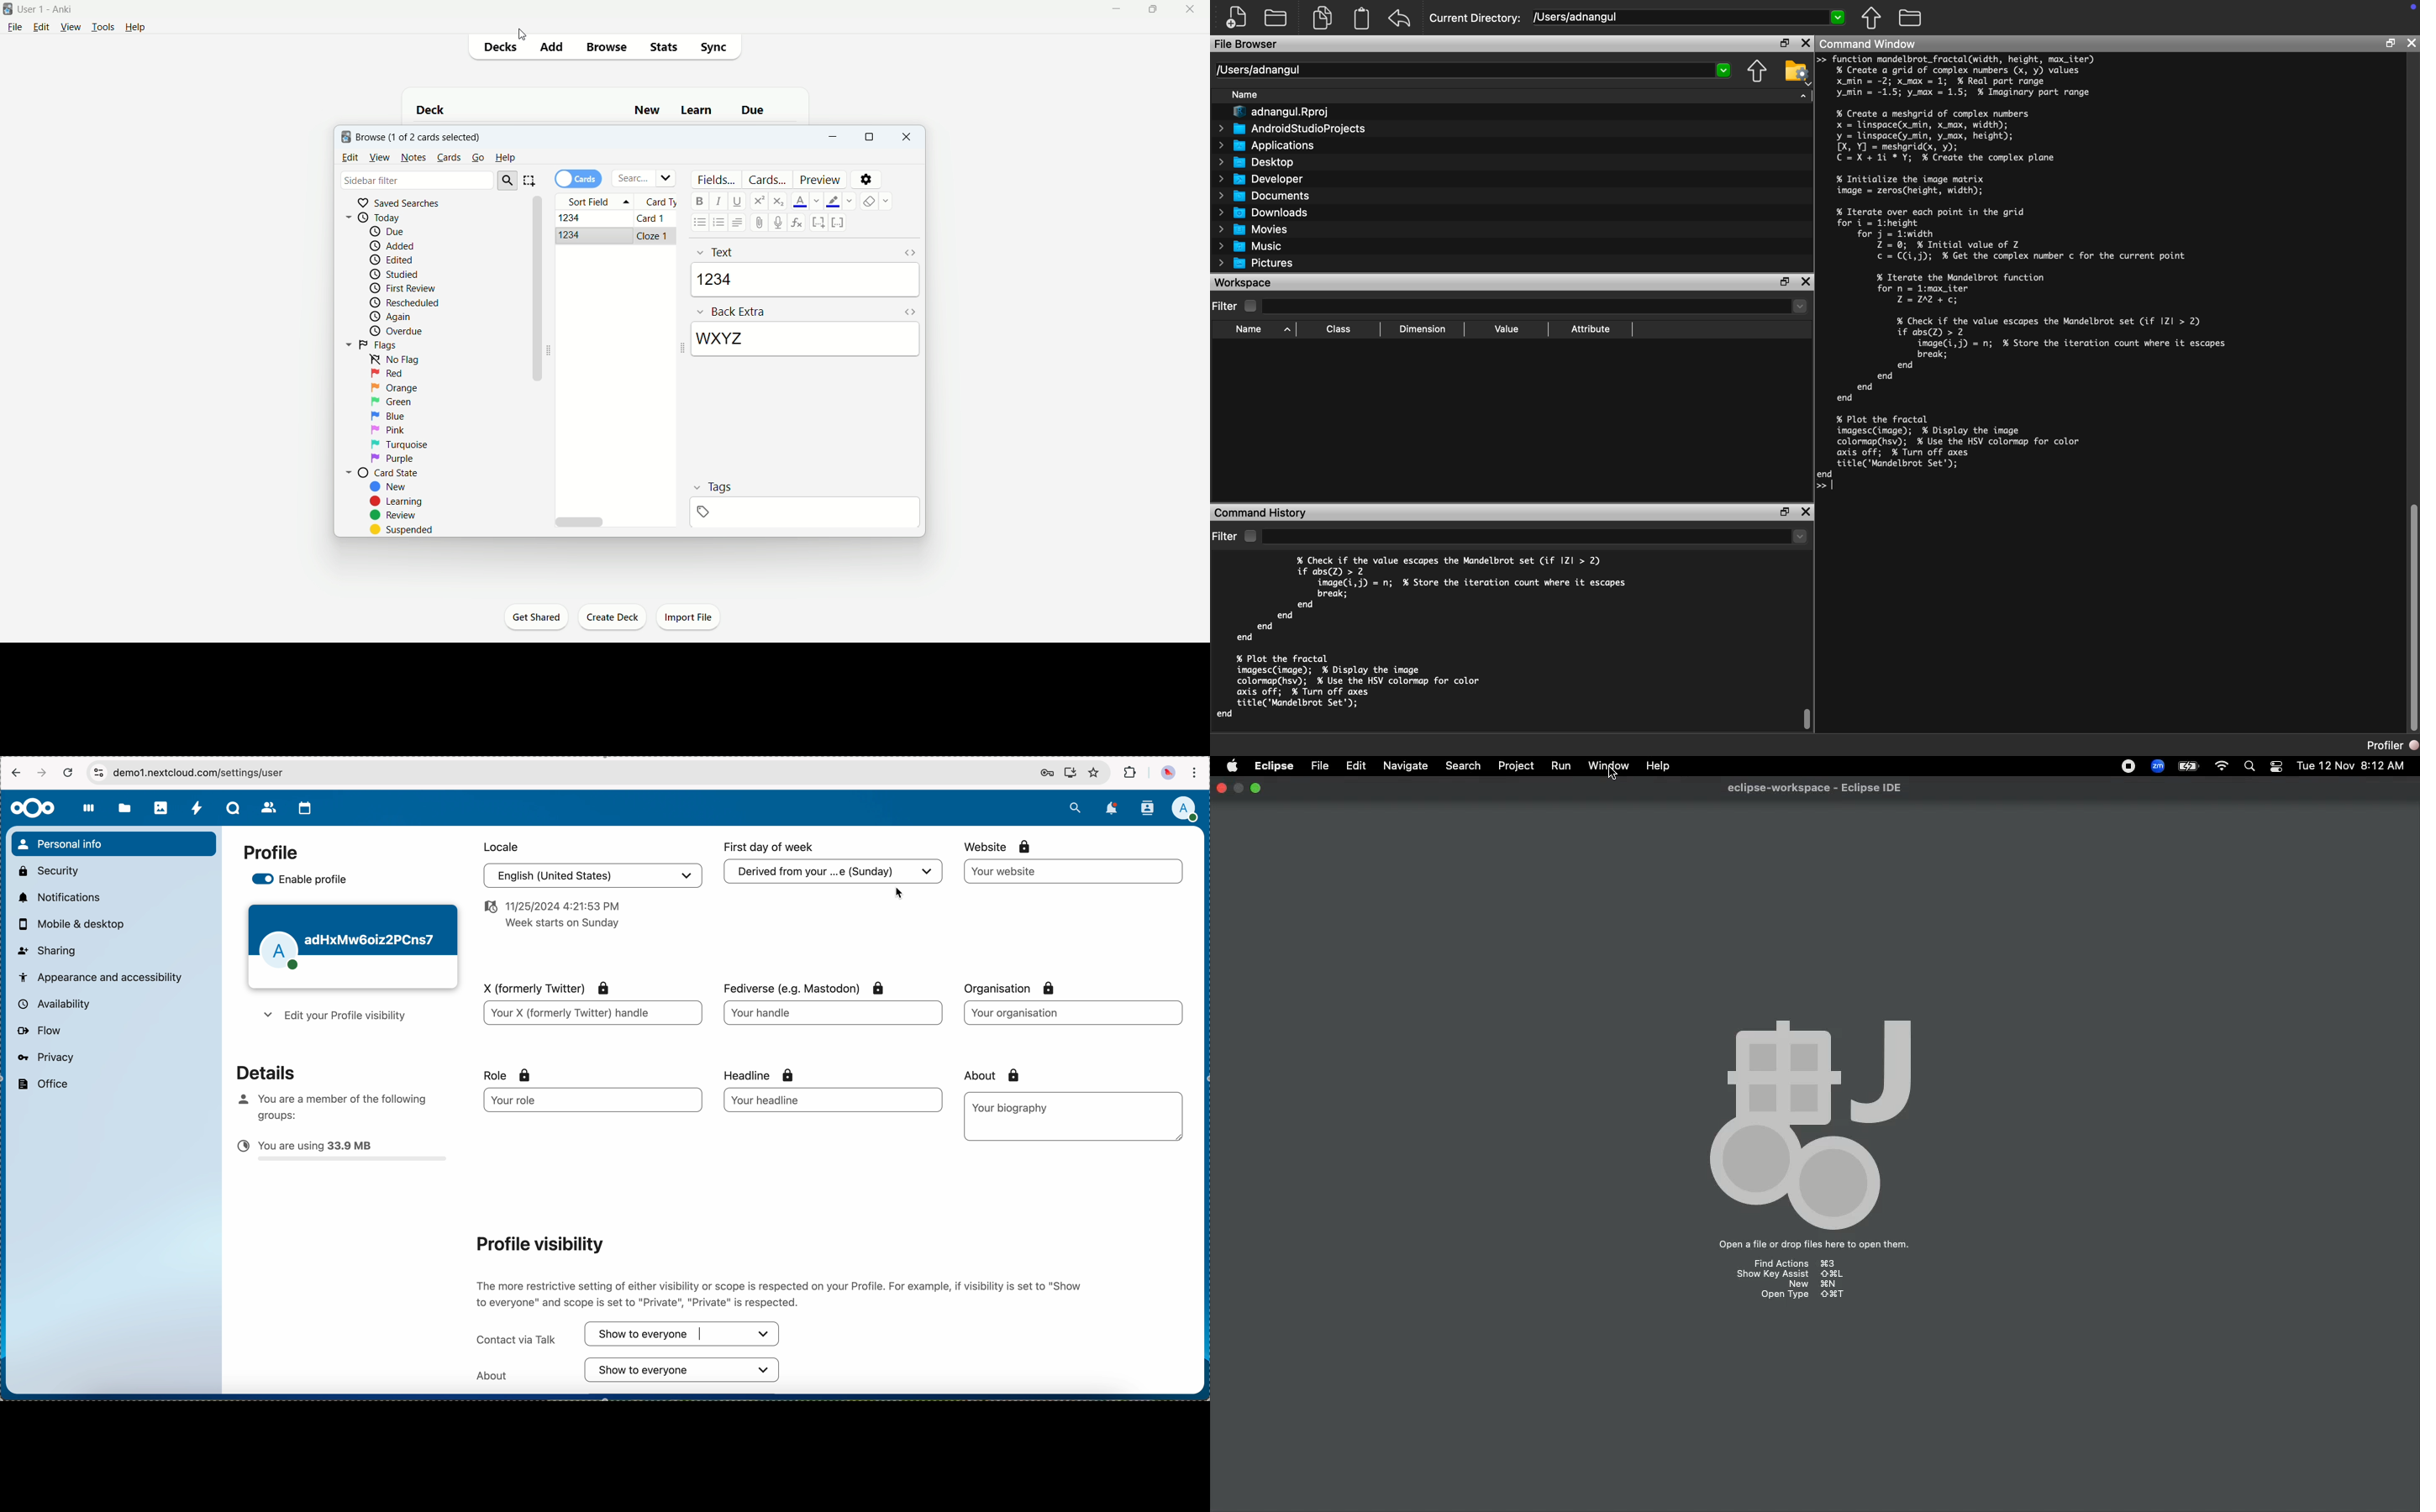  I want to click on added, so click(393, 246).